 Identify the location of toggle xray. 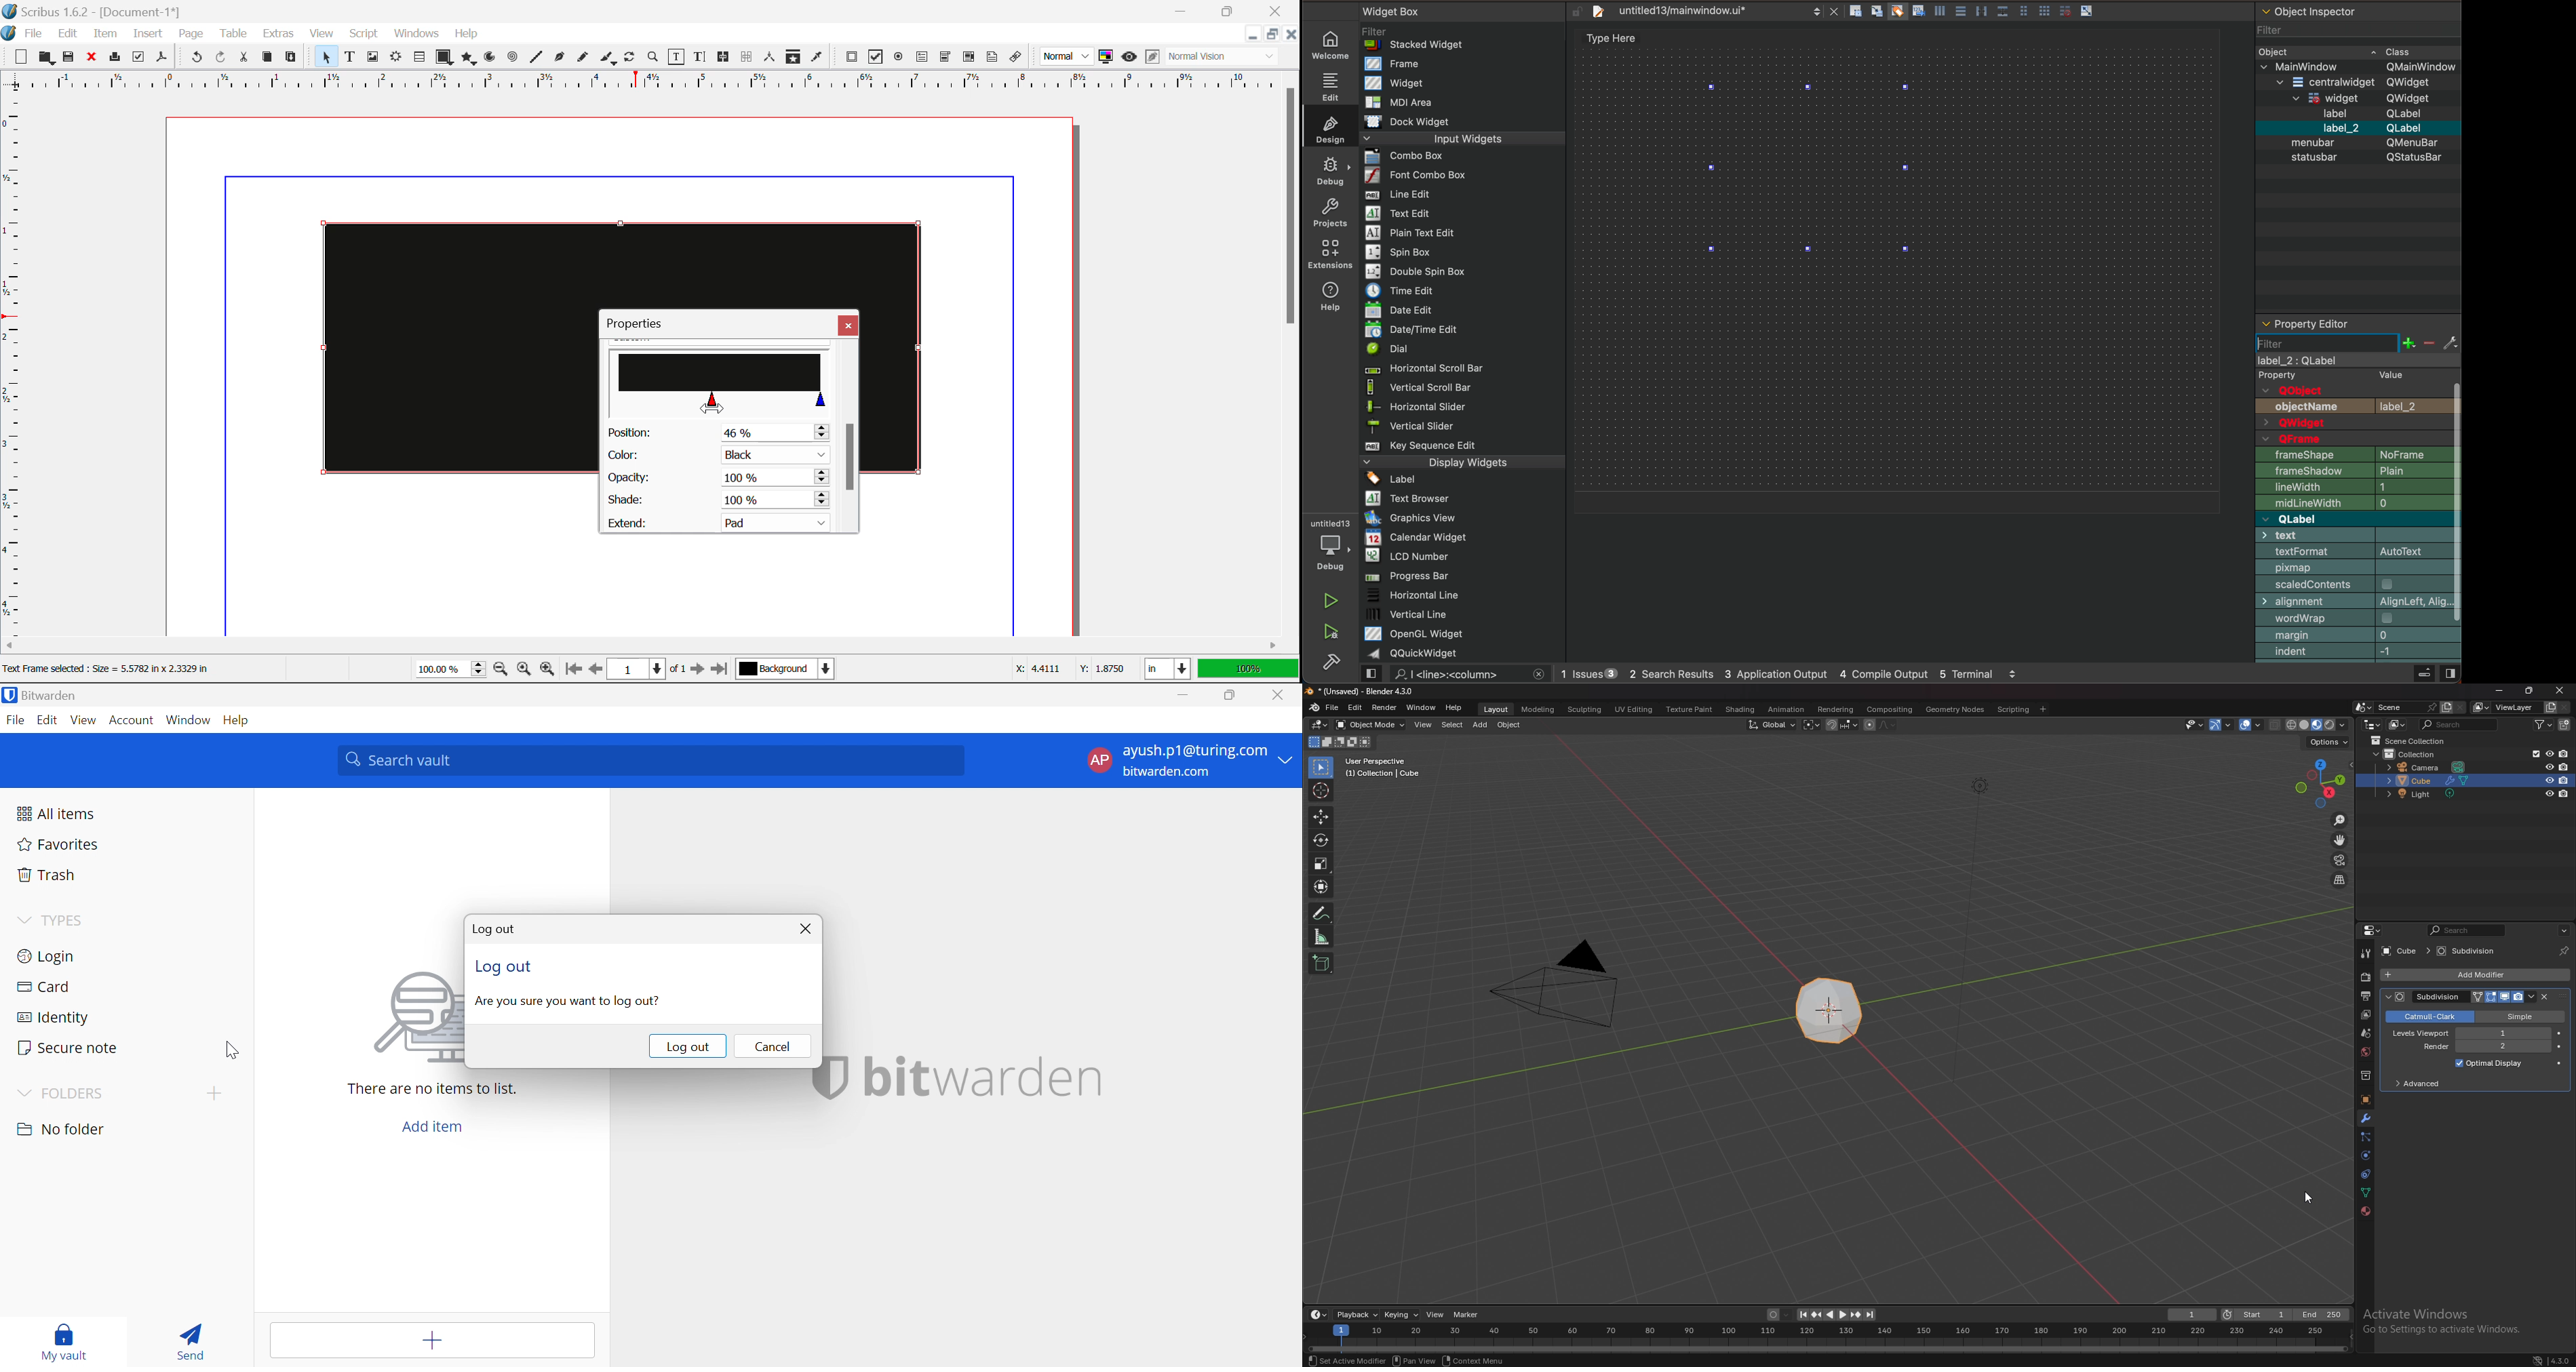
(2277, 725).